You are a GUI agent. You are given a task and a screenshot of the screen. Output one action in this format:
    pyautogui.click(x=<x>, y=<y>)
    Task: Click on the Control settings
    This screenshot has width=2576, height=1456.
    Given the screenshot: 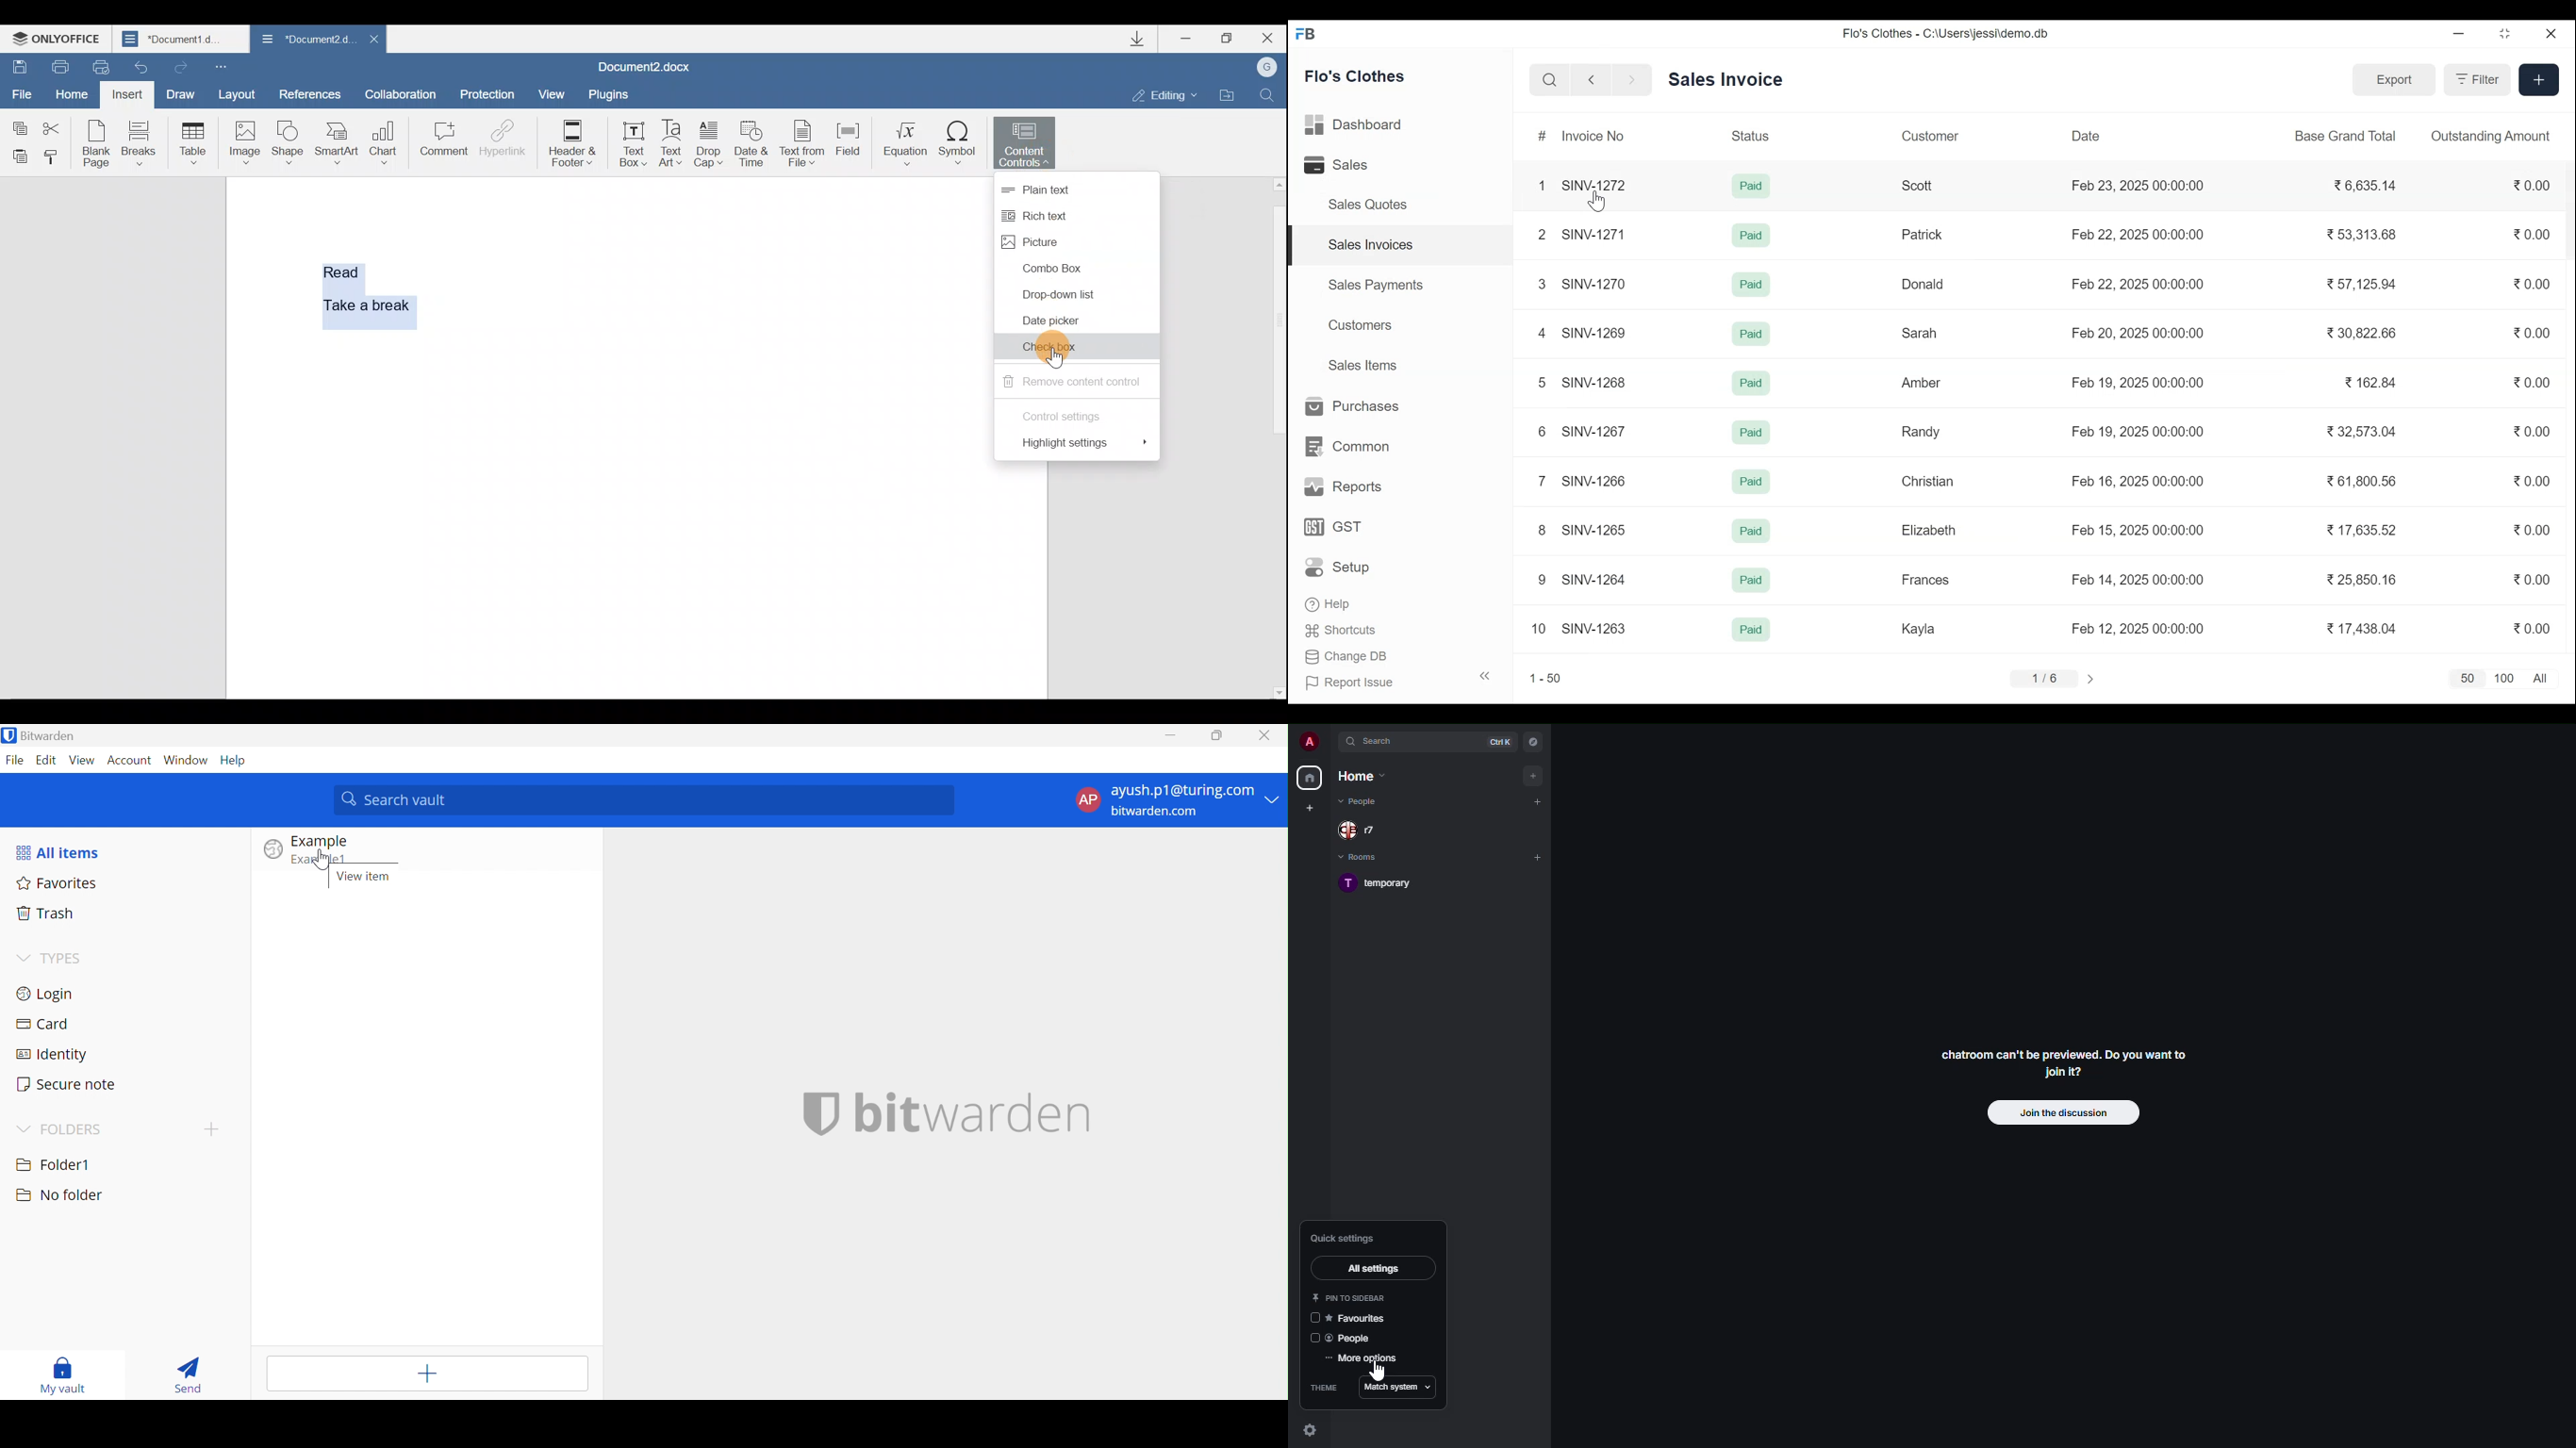 What is the action you would take?
    pyautogui.click(x=1067, y=414)
    